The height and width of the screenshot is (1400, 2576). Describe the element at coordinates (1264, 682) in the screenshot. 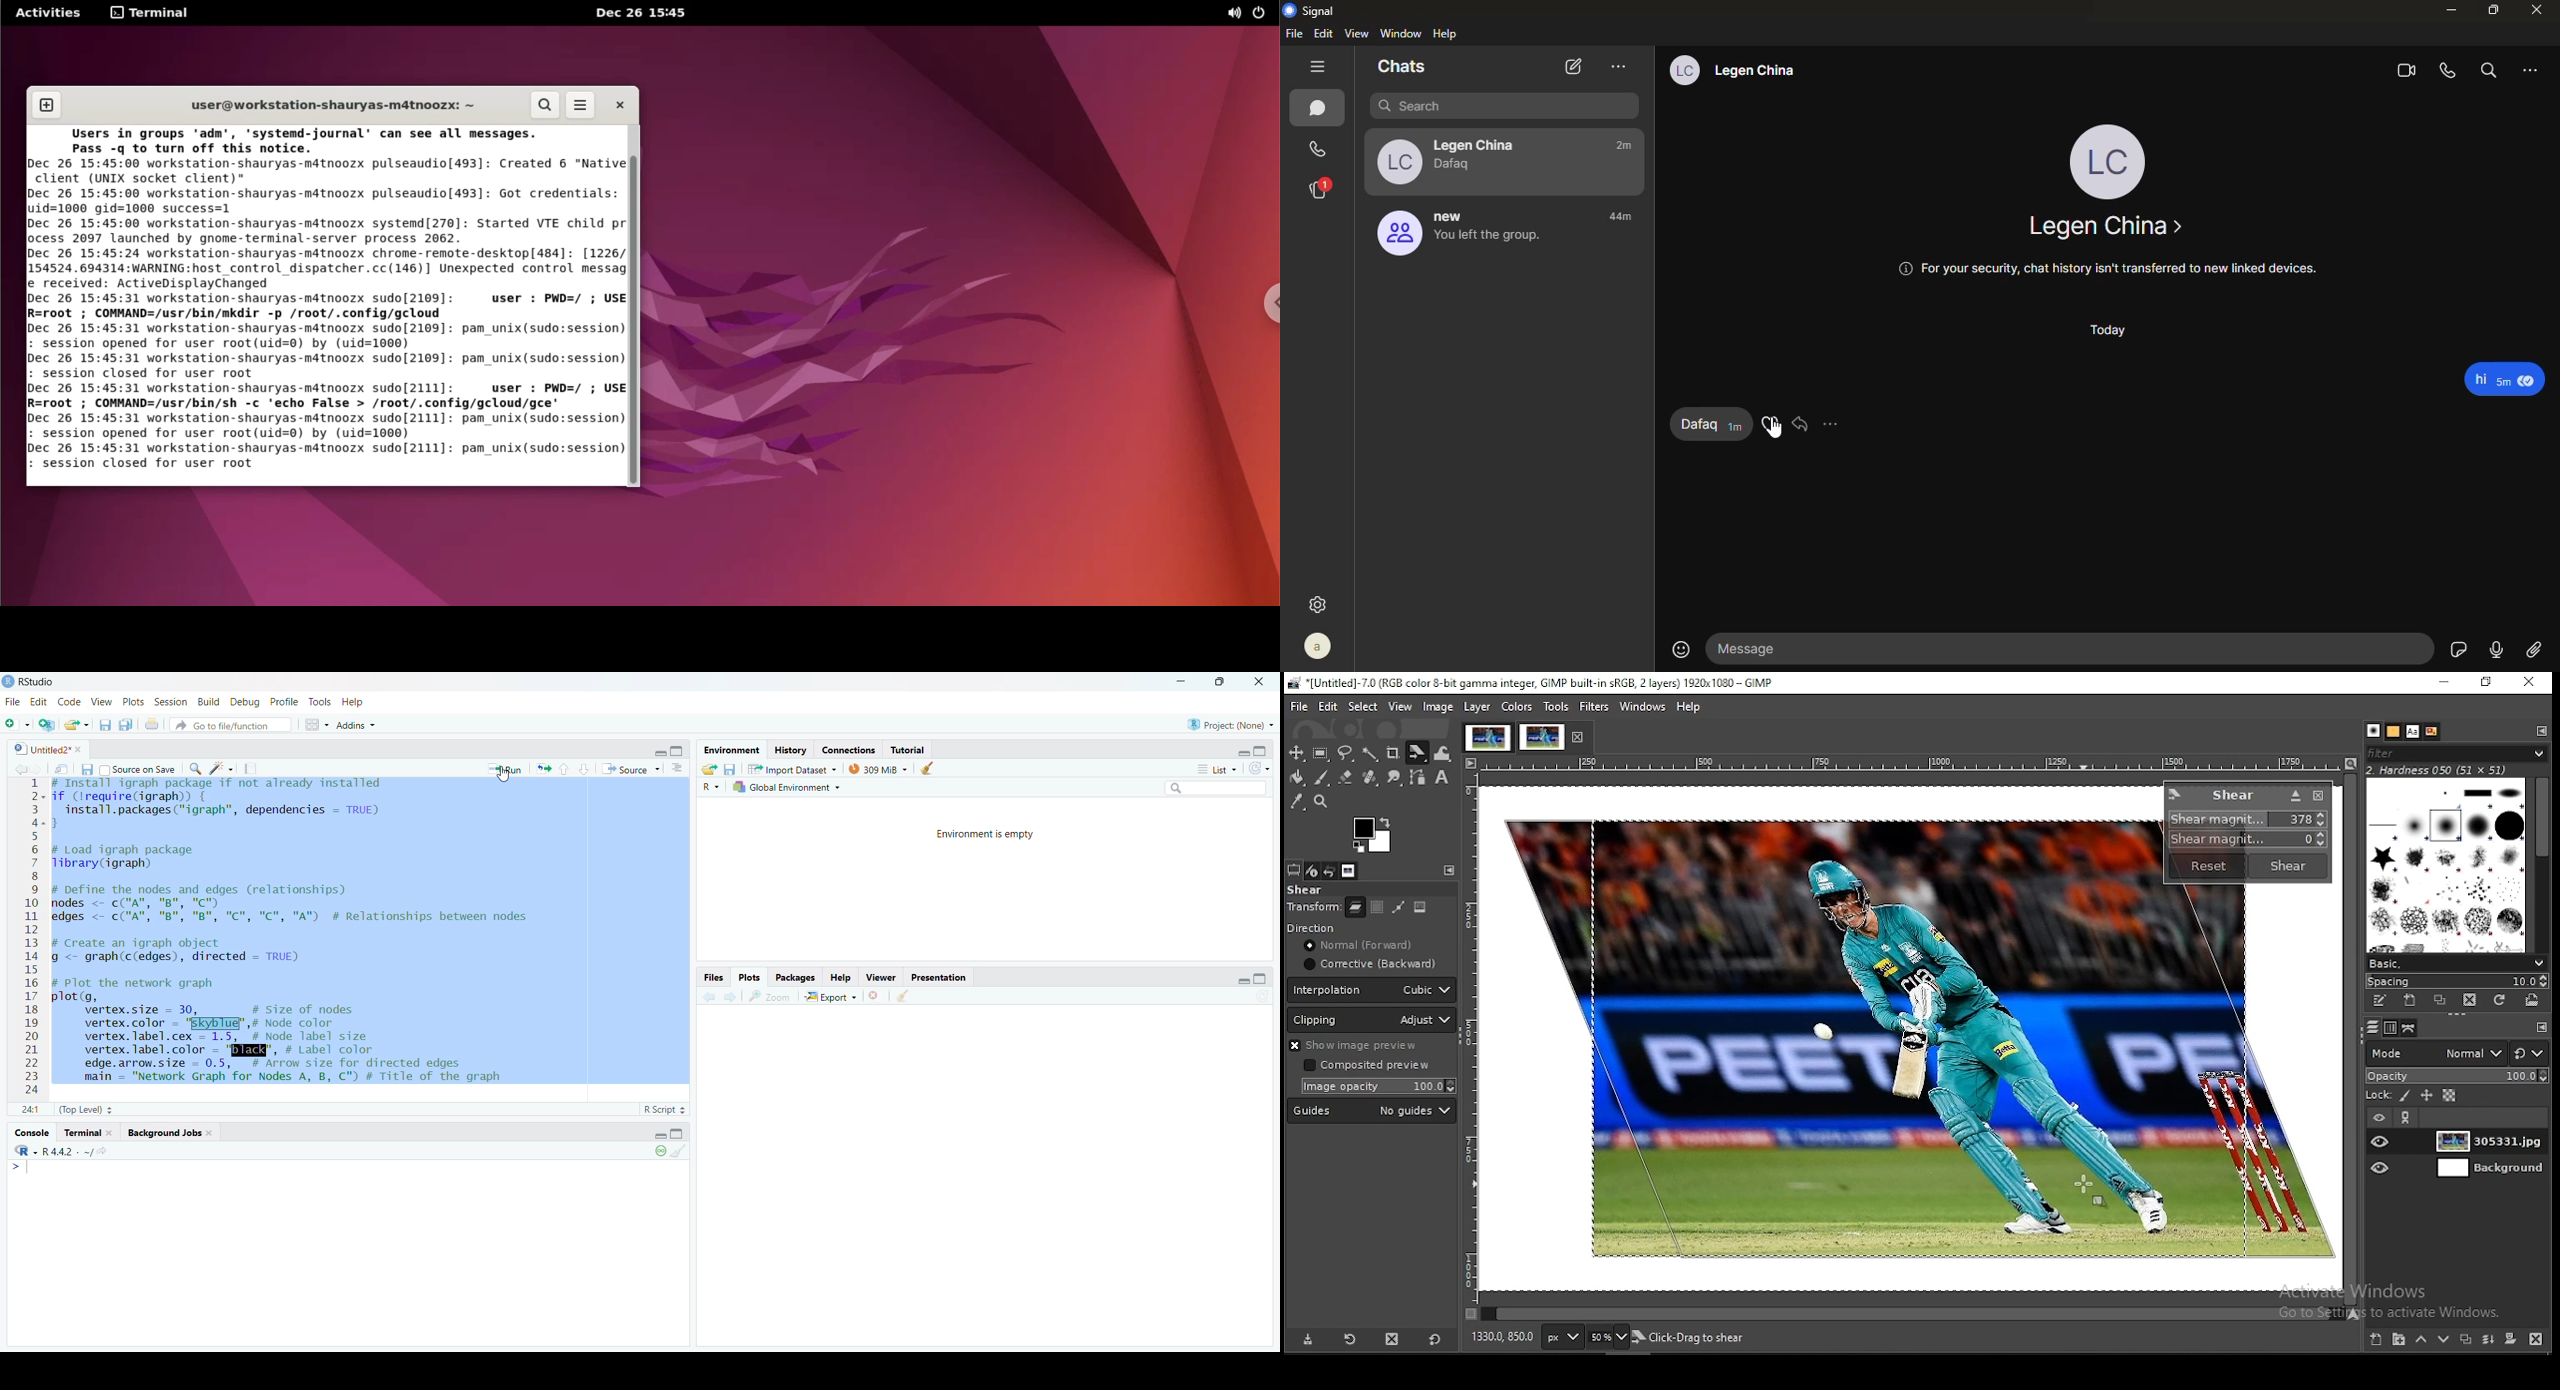

I see `close` at that location.